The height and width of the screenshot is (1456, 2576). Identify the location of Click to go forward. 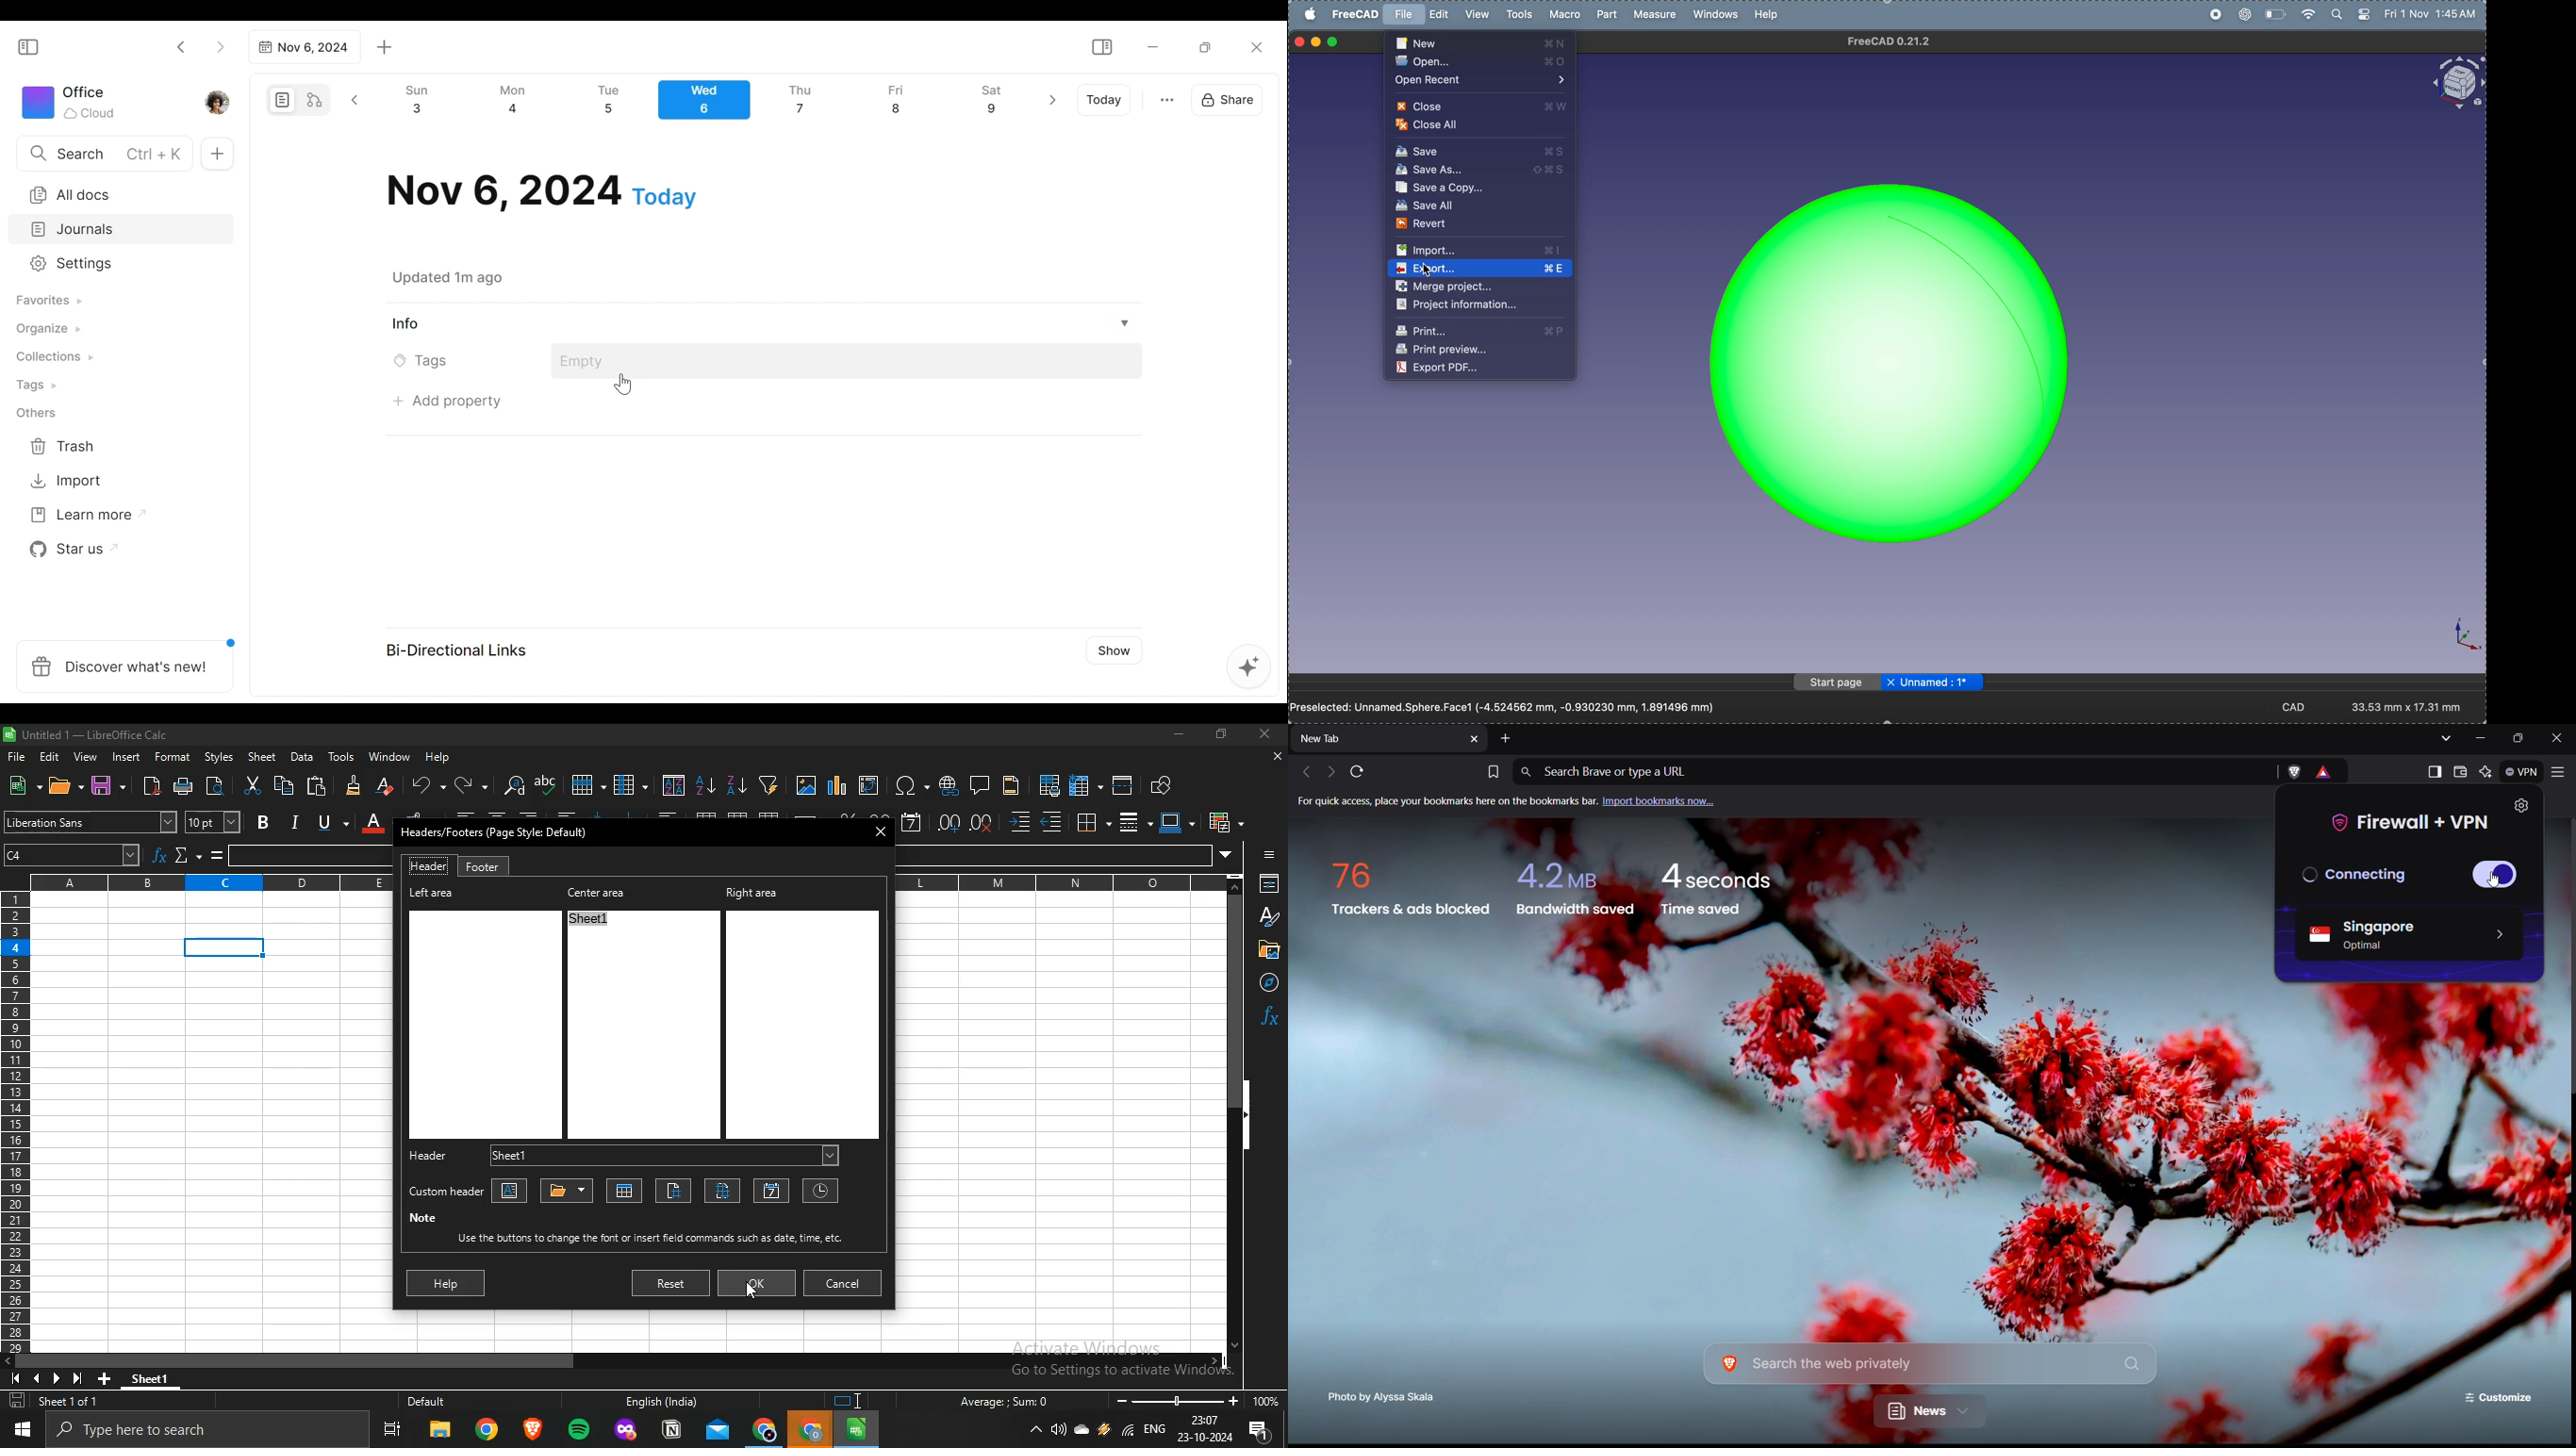
(220, 46).